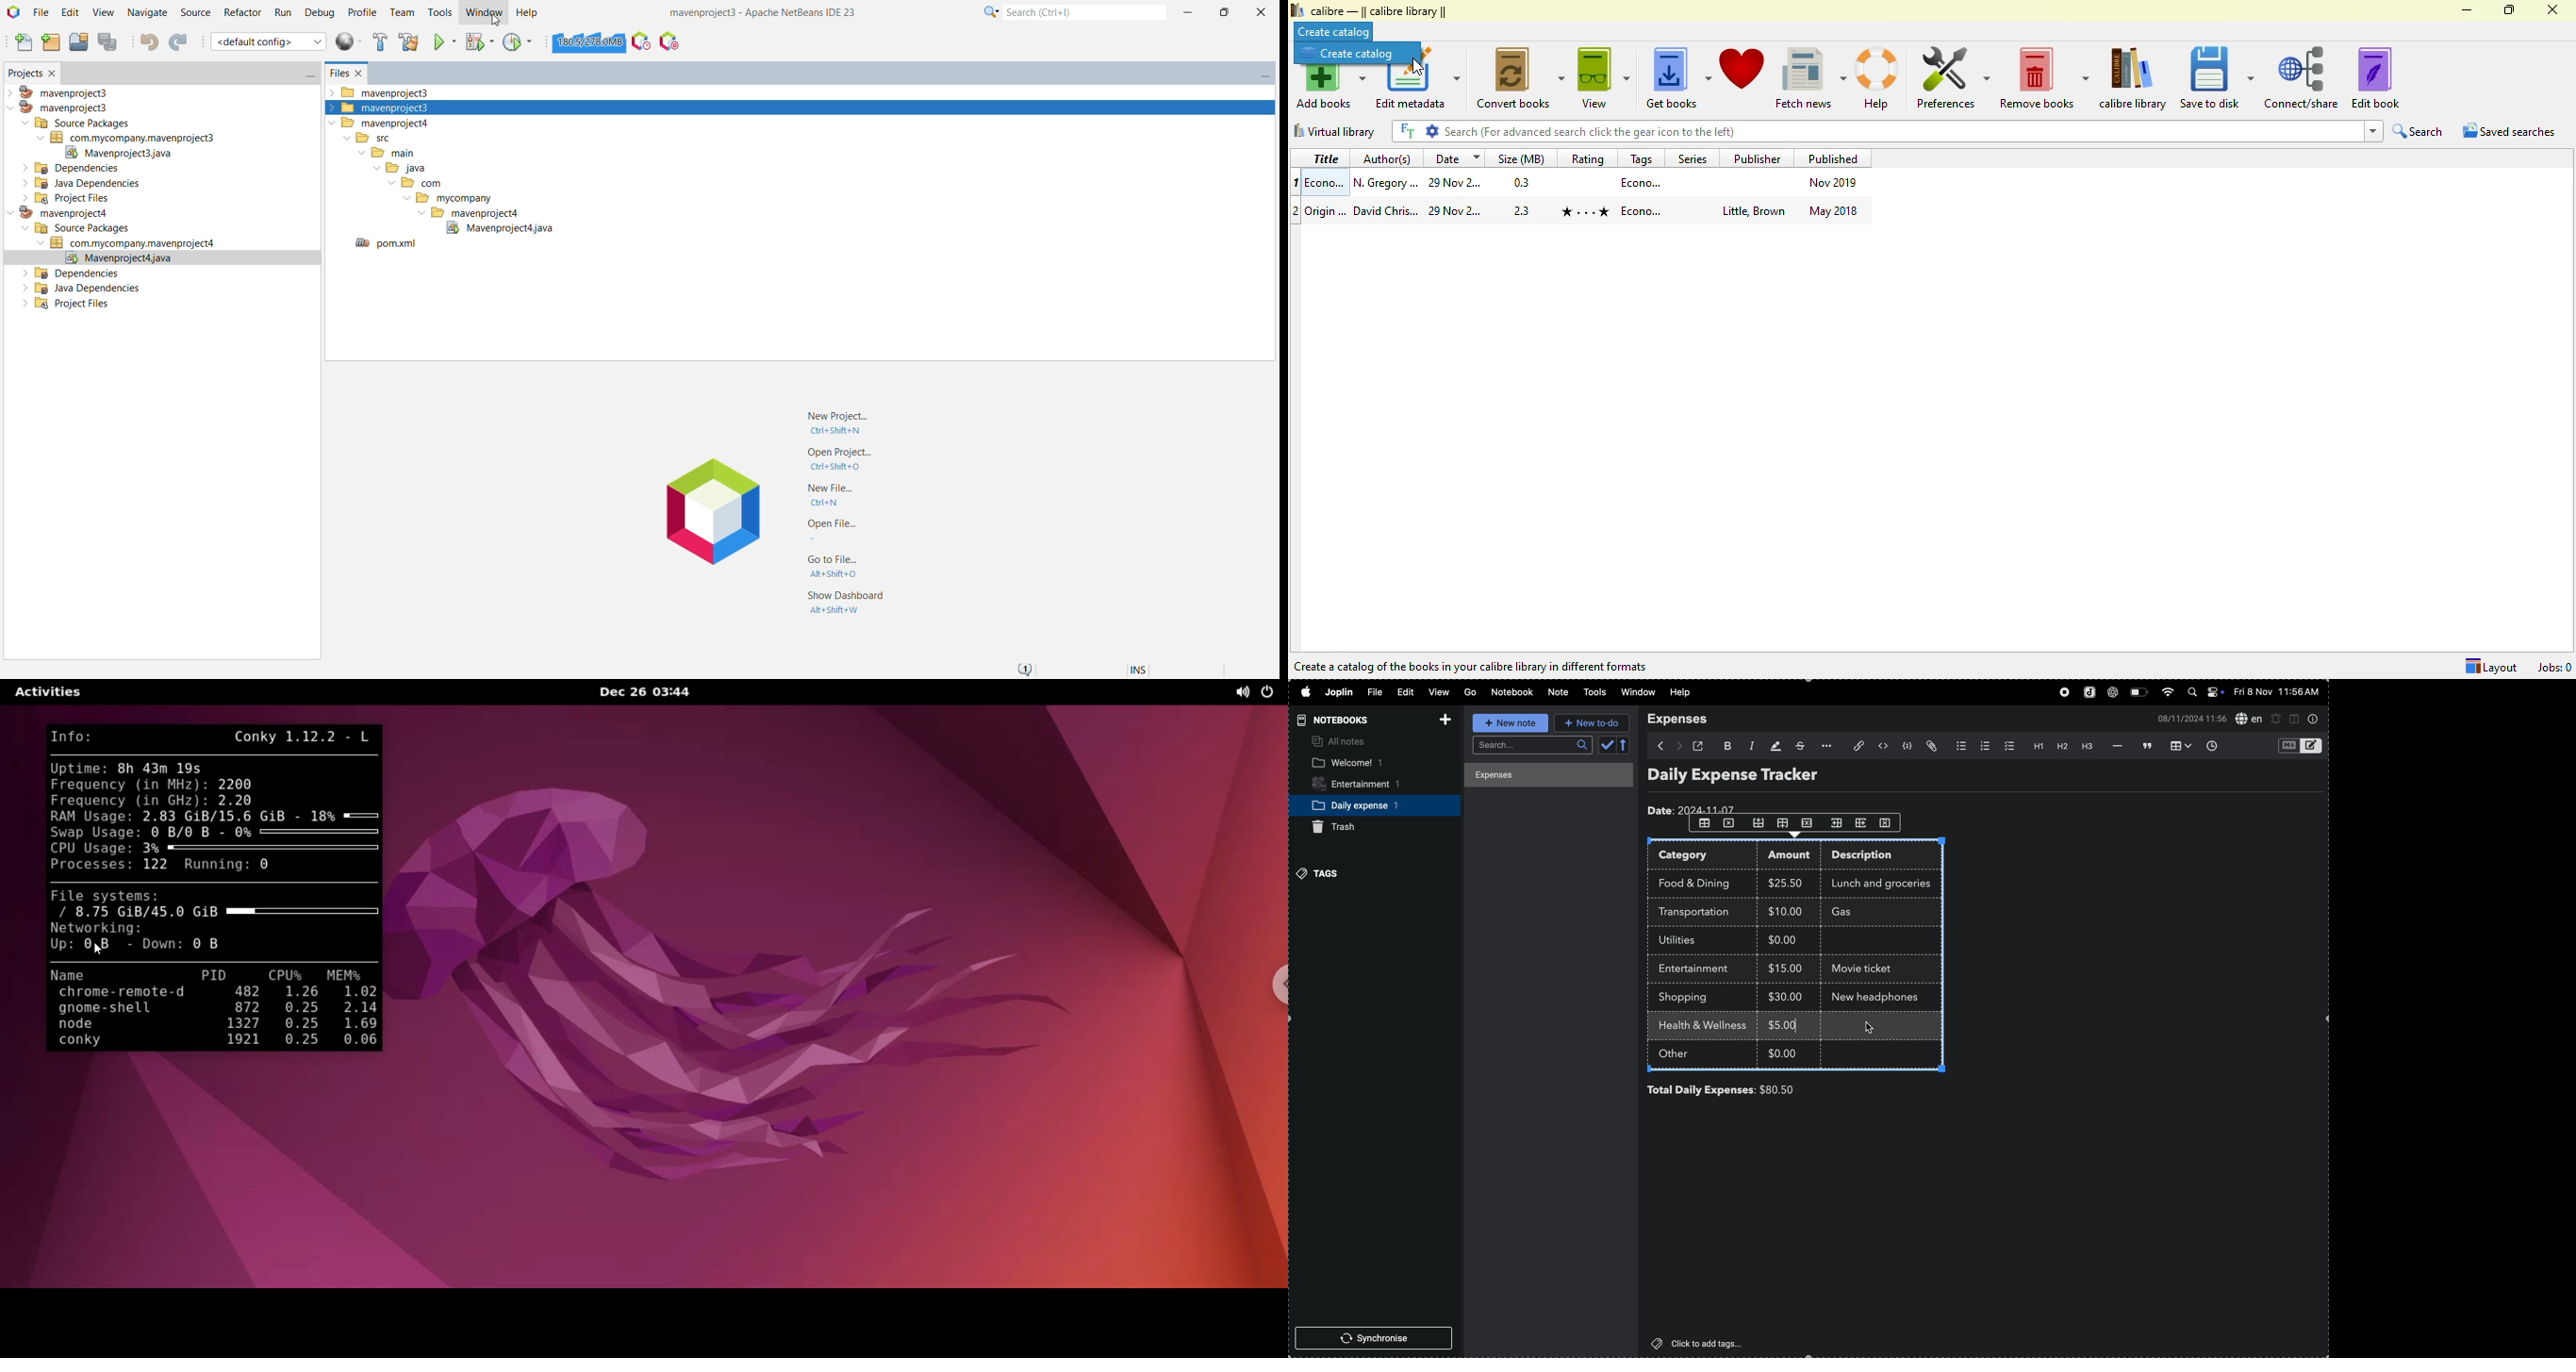  I want to click on shopping, so click(1690, 998).